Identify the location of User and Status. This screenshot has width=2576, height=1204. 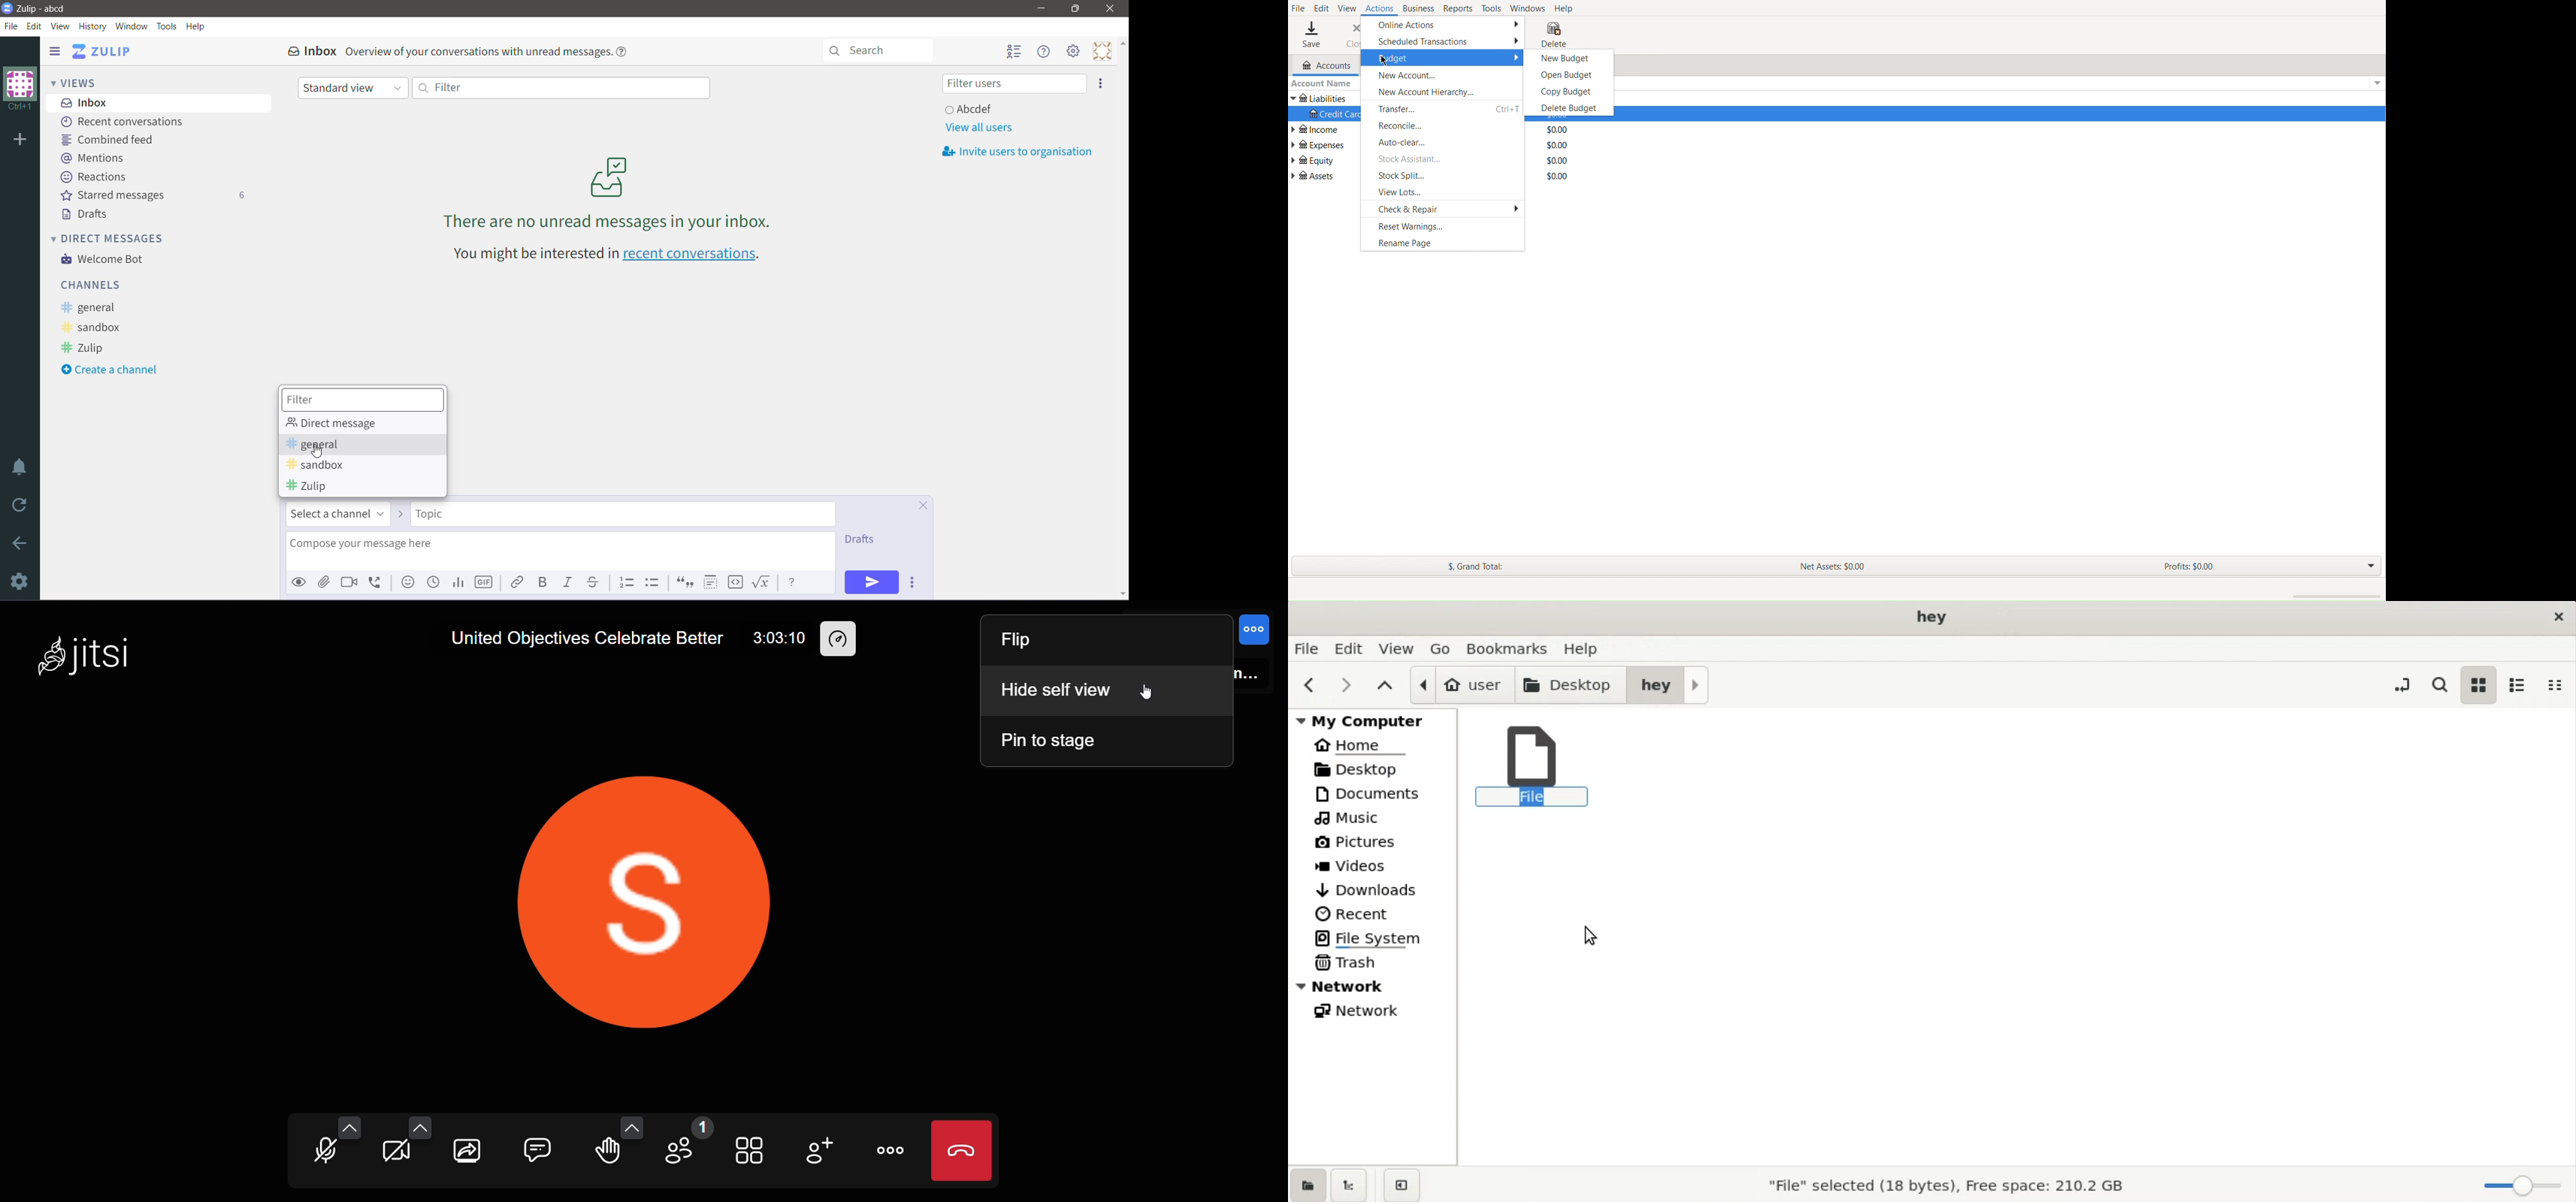
(972, 108).